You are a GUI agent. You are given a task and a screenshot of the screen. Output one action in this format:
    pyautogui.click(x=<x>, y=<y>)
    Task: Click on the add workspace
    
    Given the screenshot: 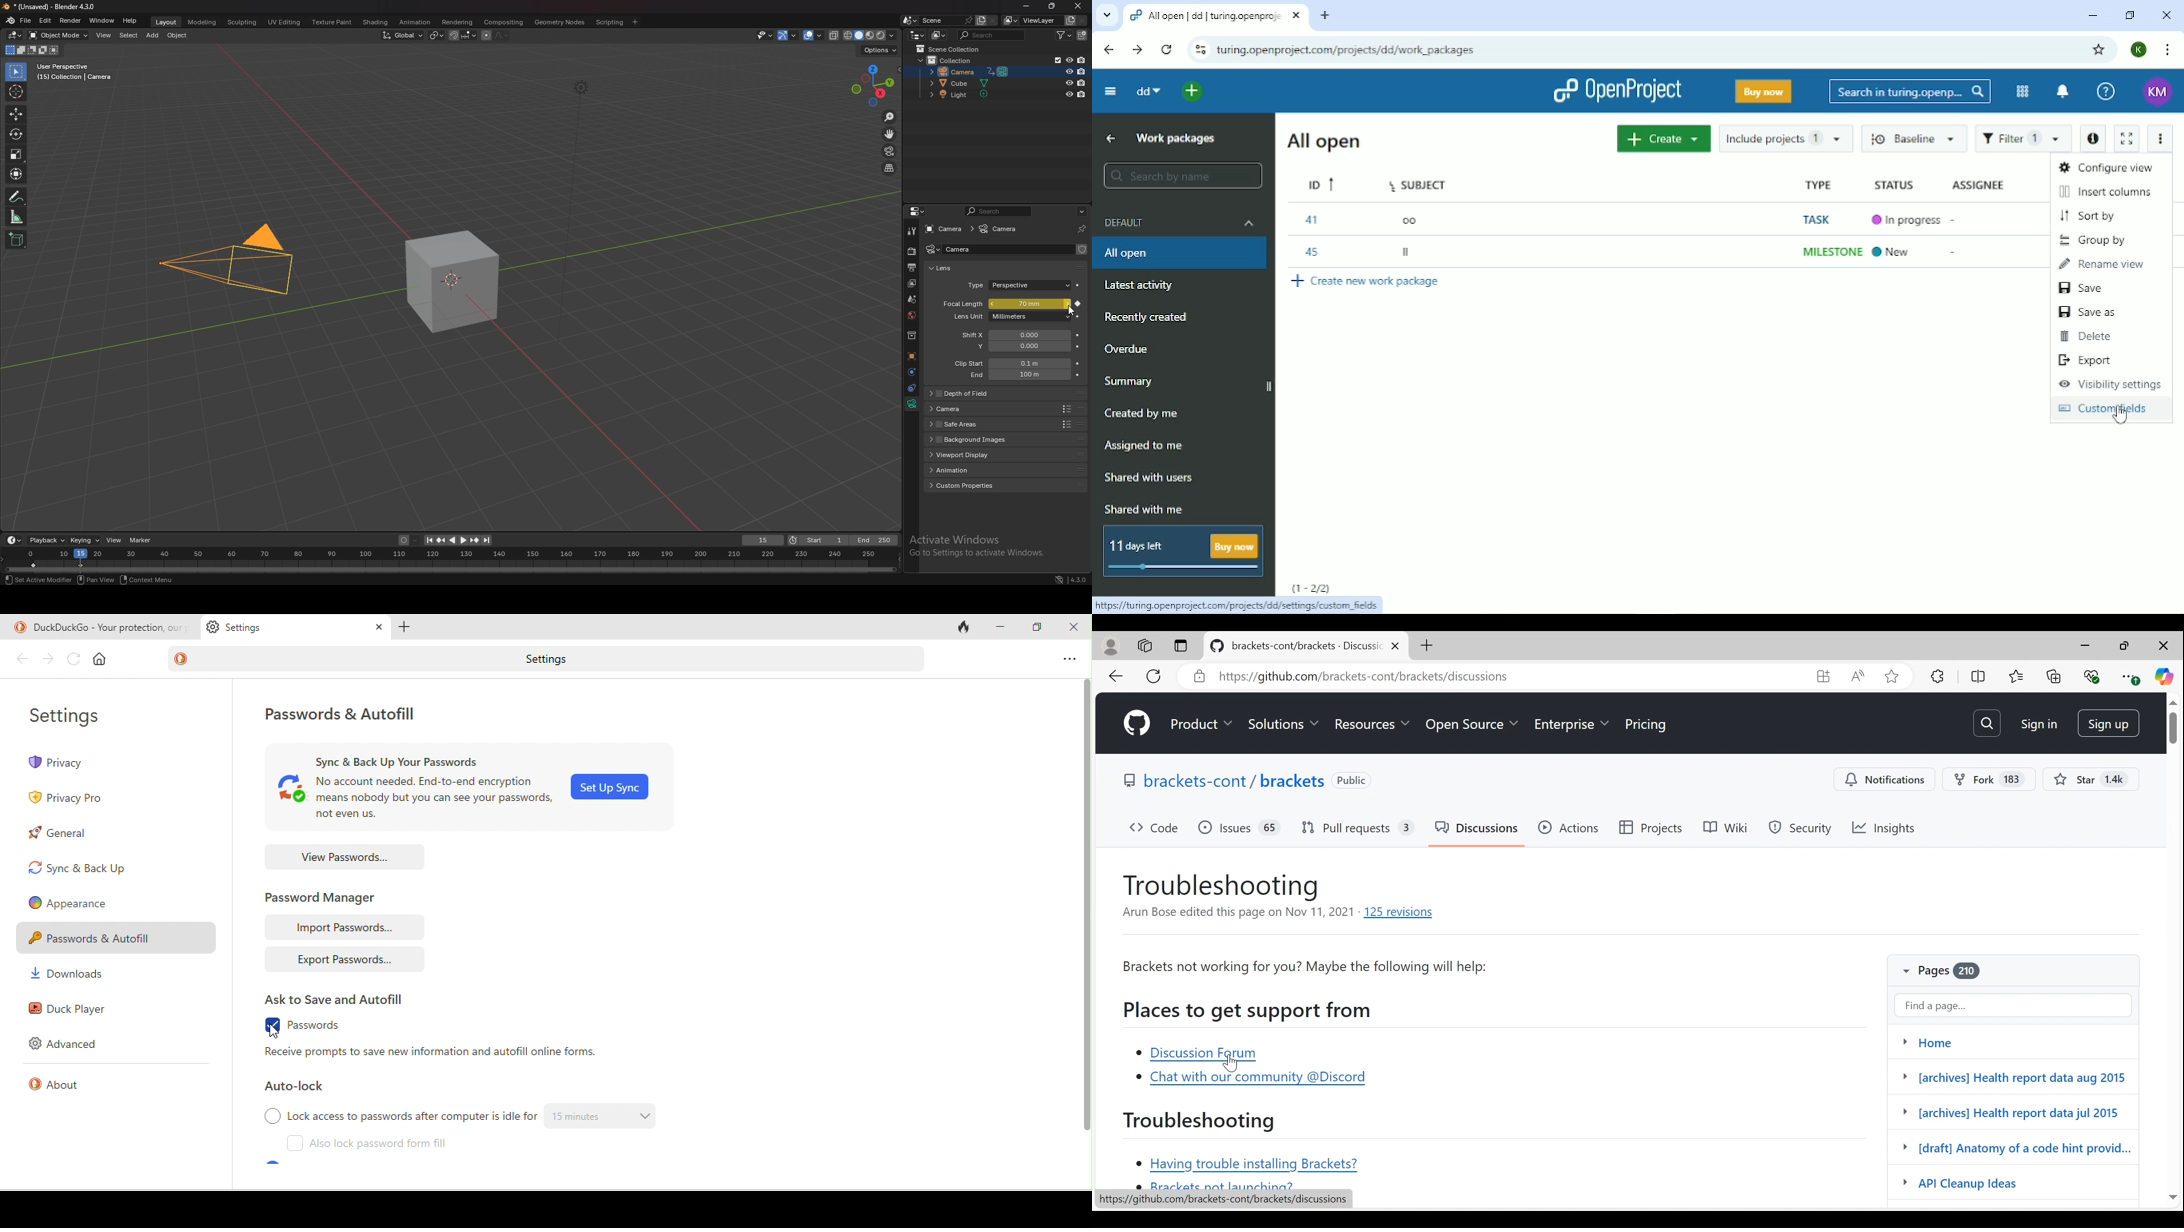 What is the action you would take?
    pyautogui.click(x=635, y=21)
    